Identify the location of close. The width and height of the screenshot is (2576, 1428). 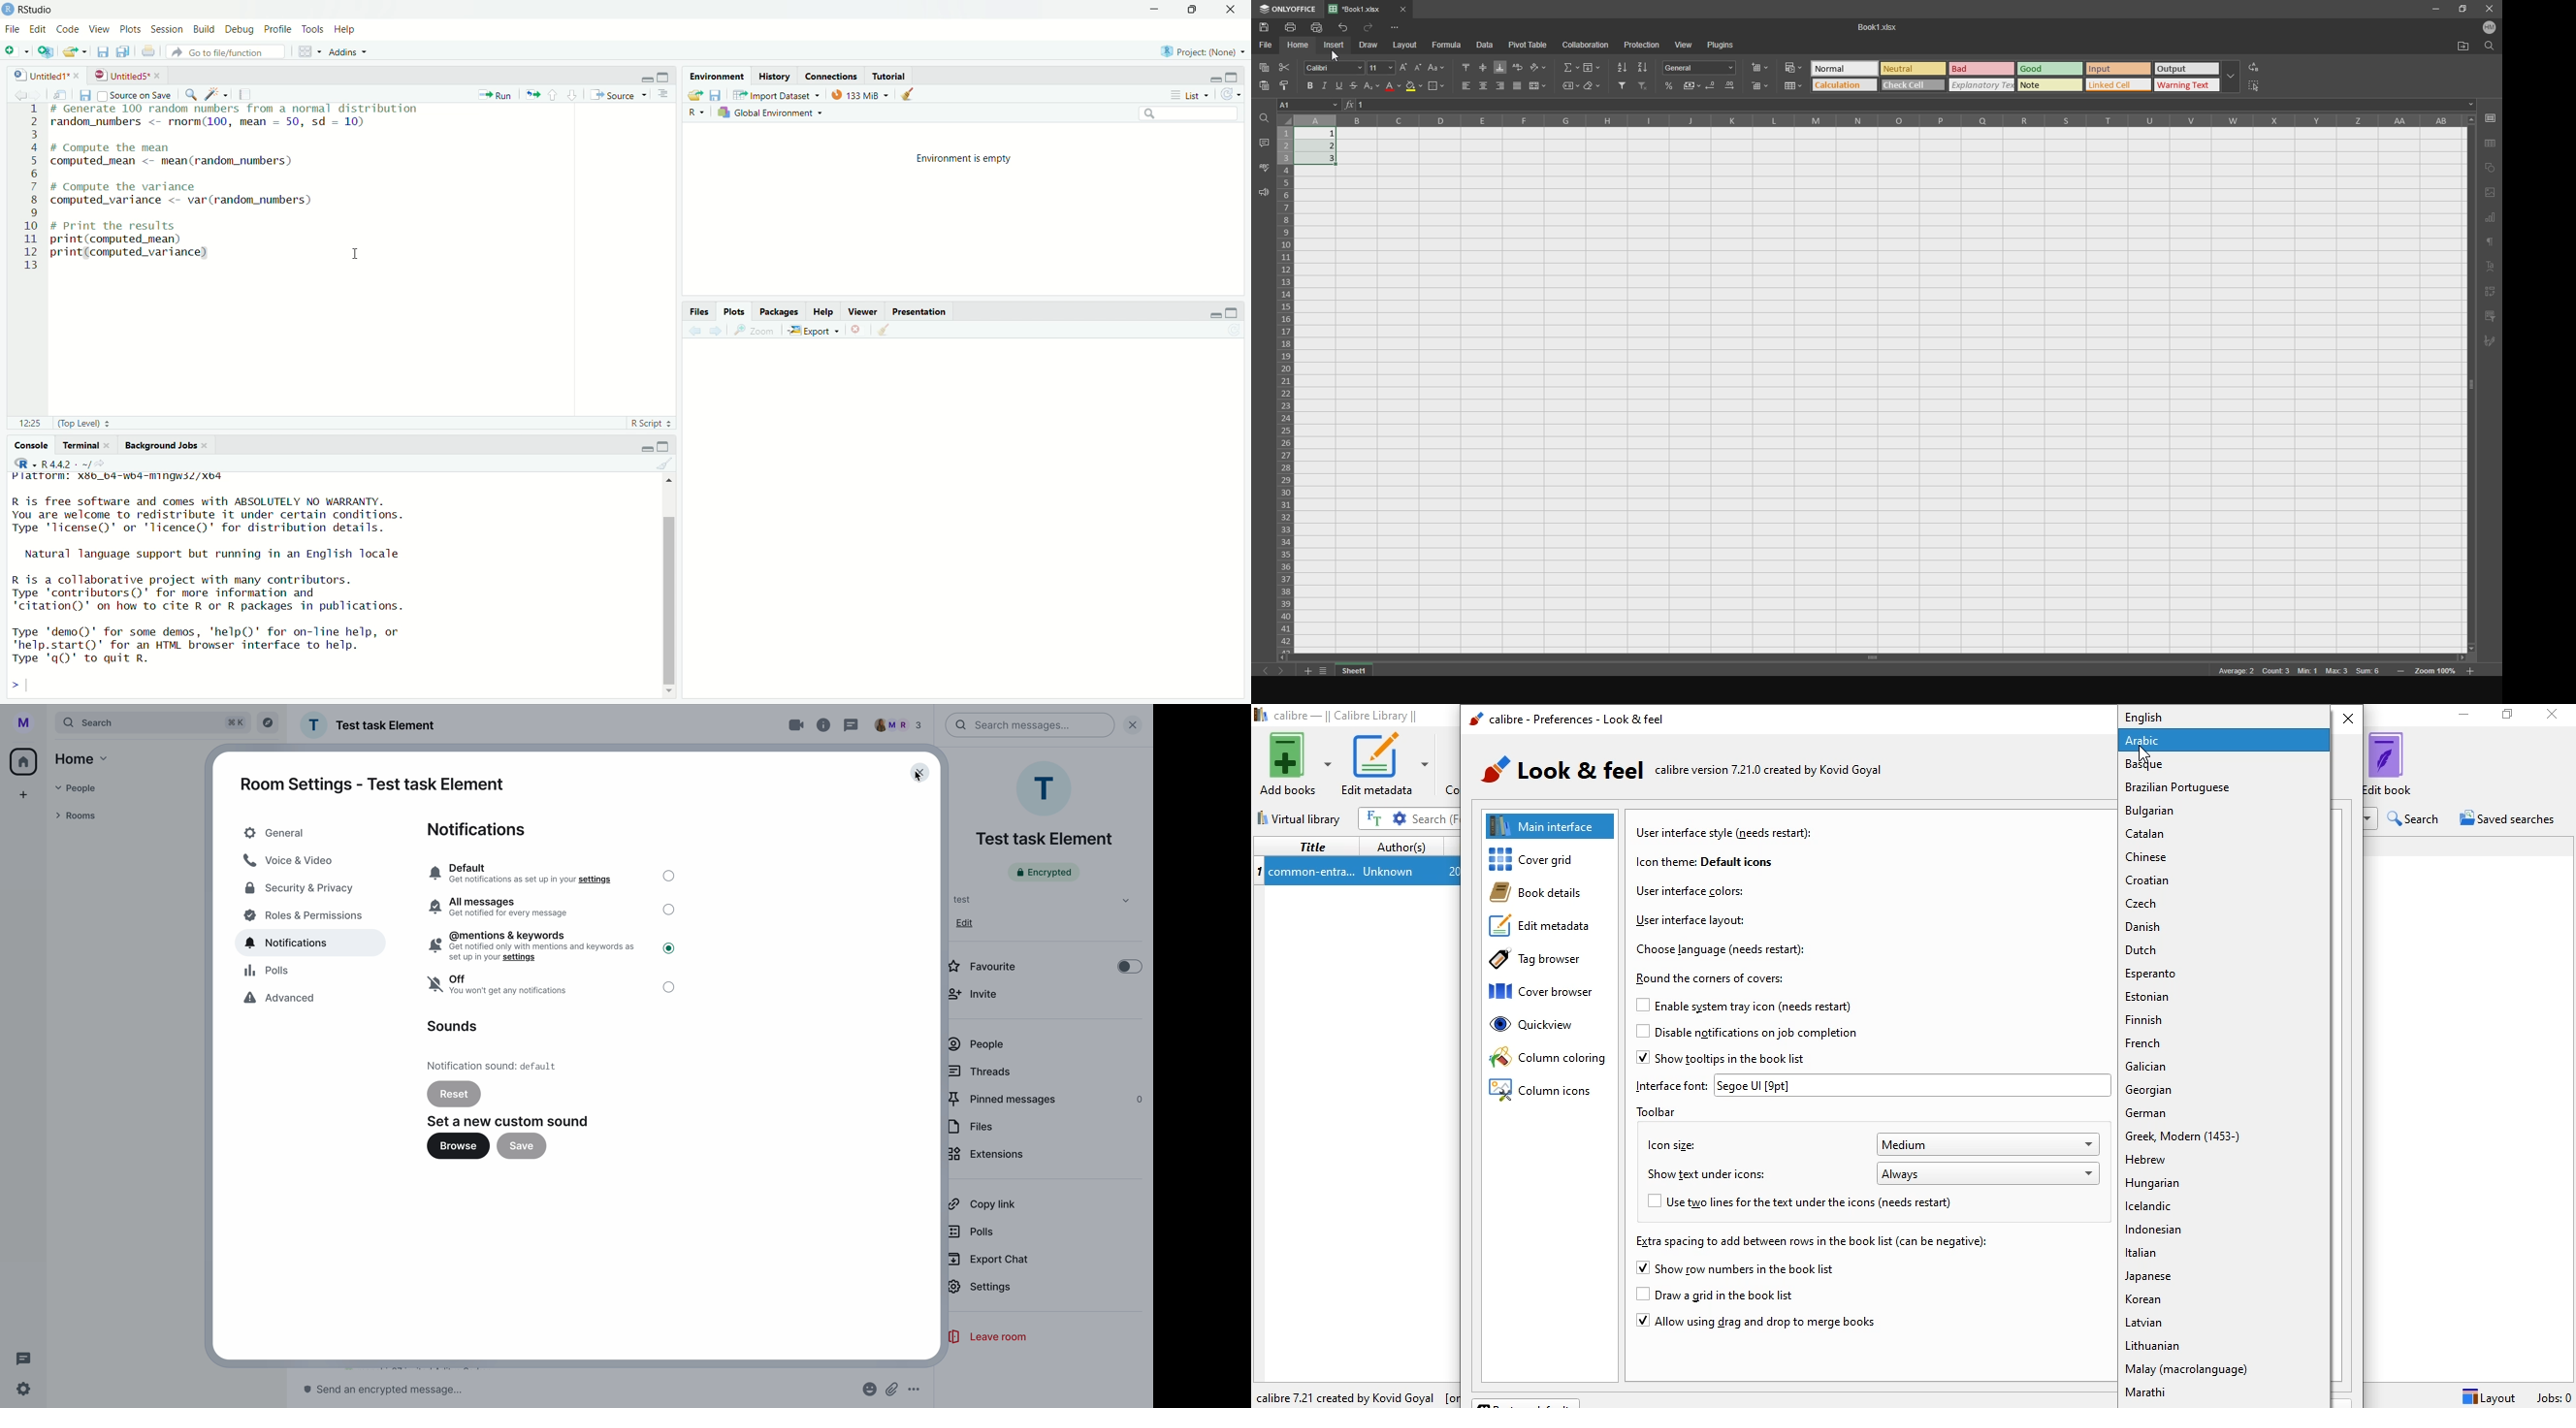
(921, 773).